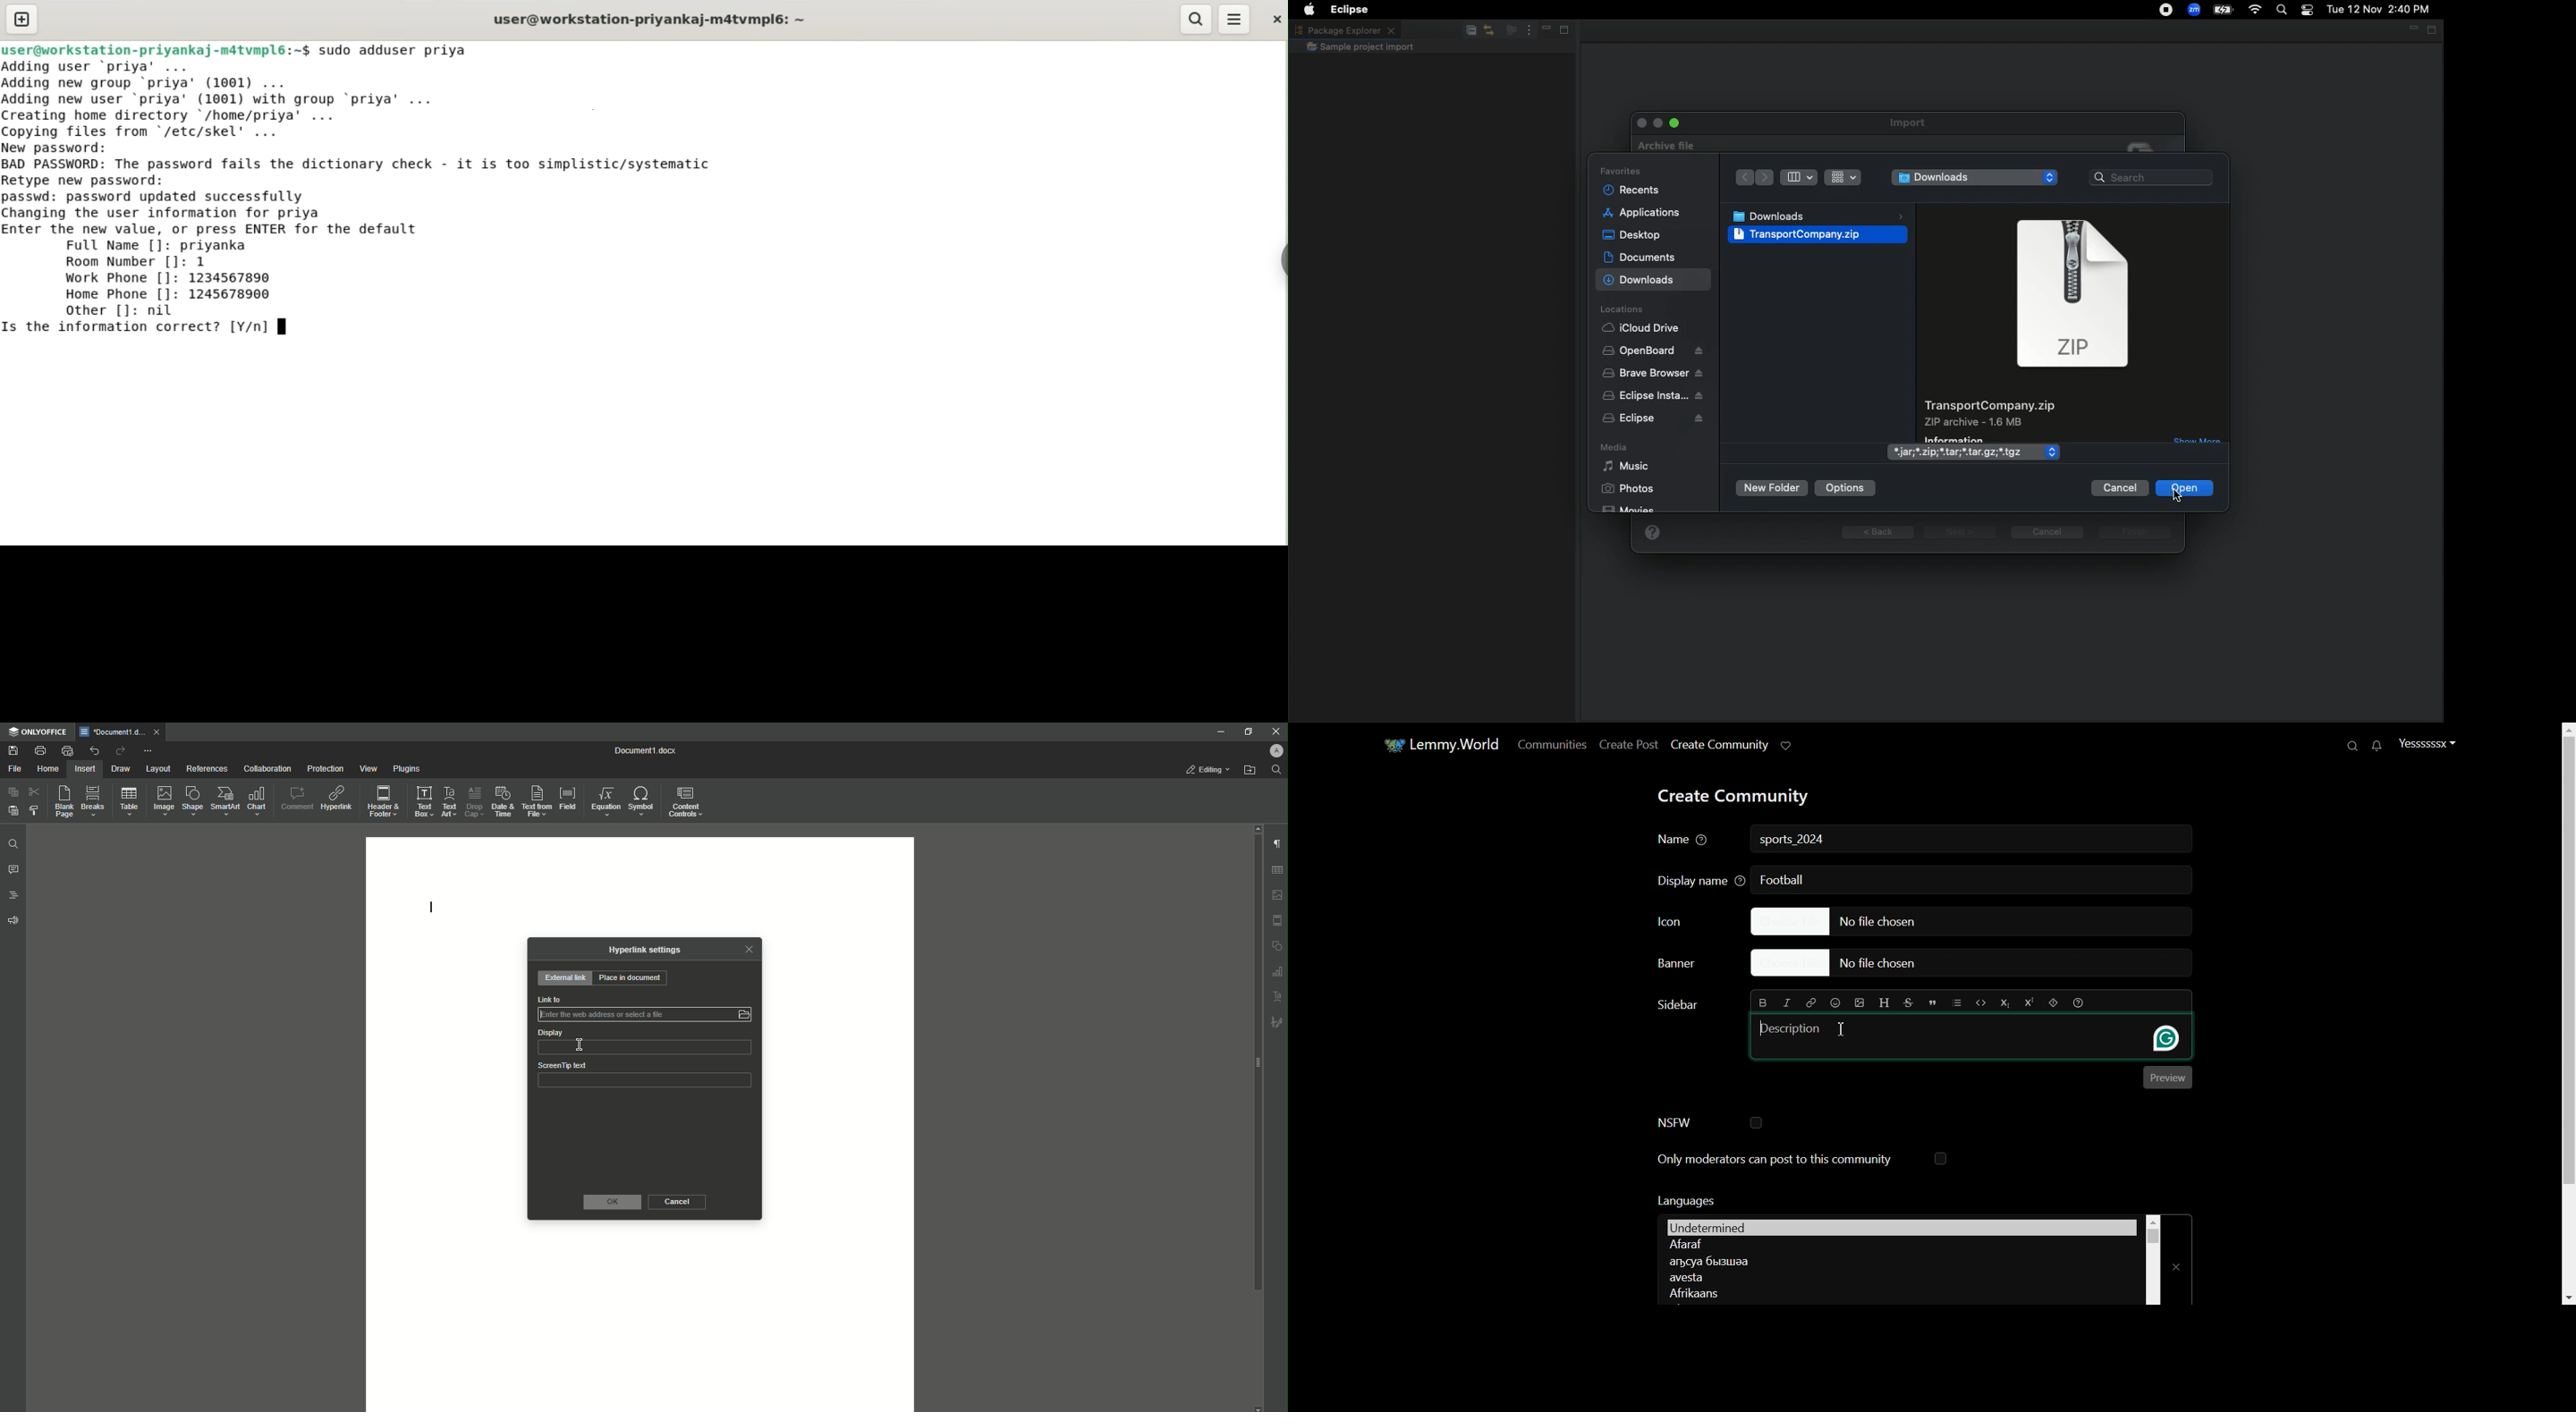 The width and height of the screenshot is (2576, 1428). I want to click on inserion cursor, so click(580, 1045).